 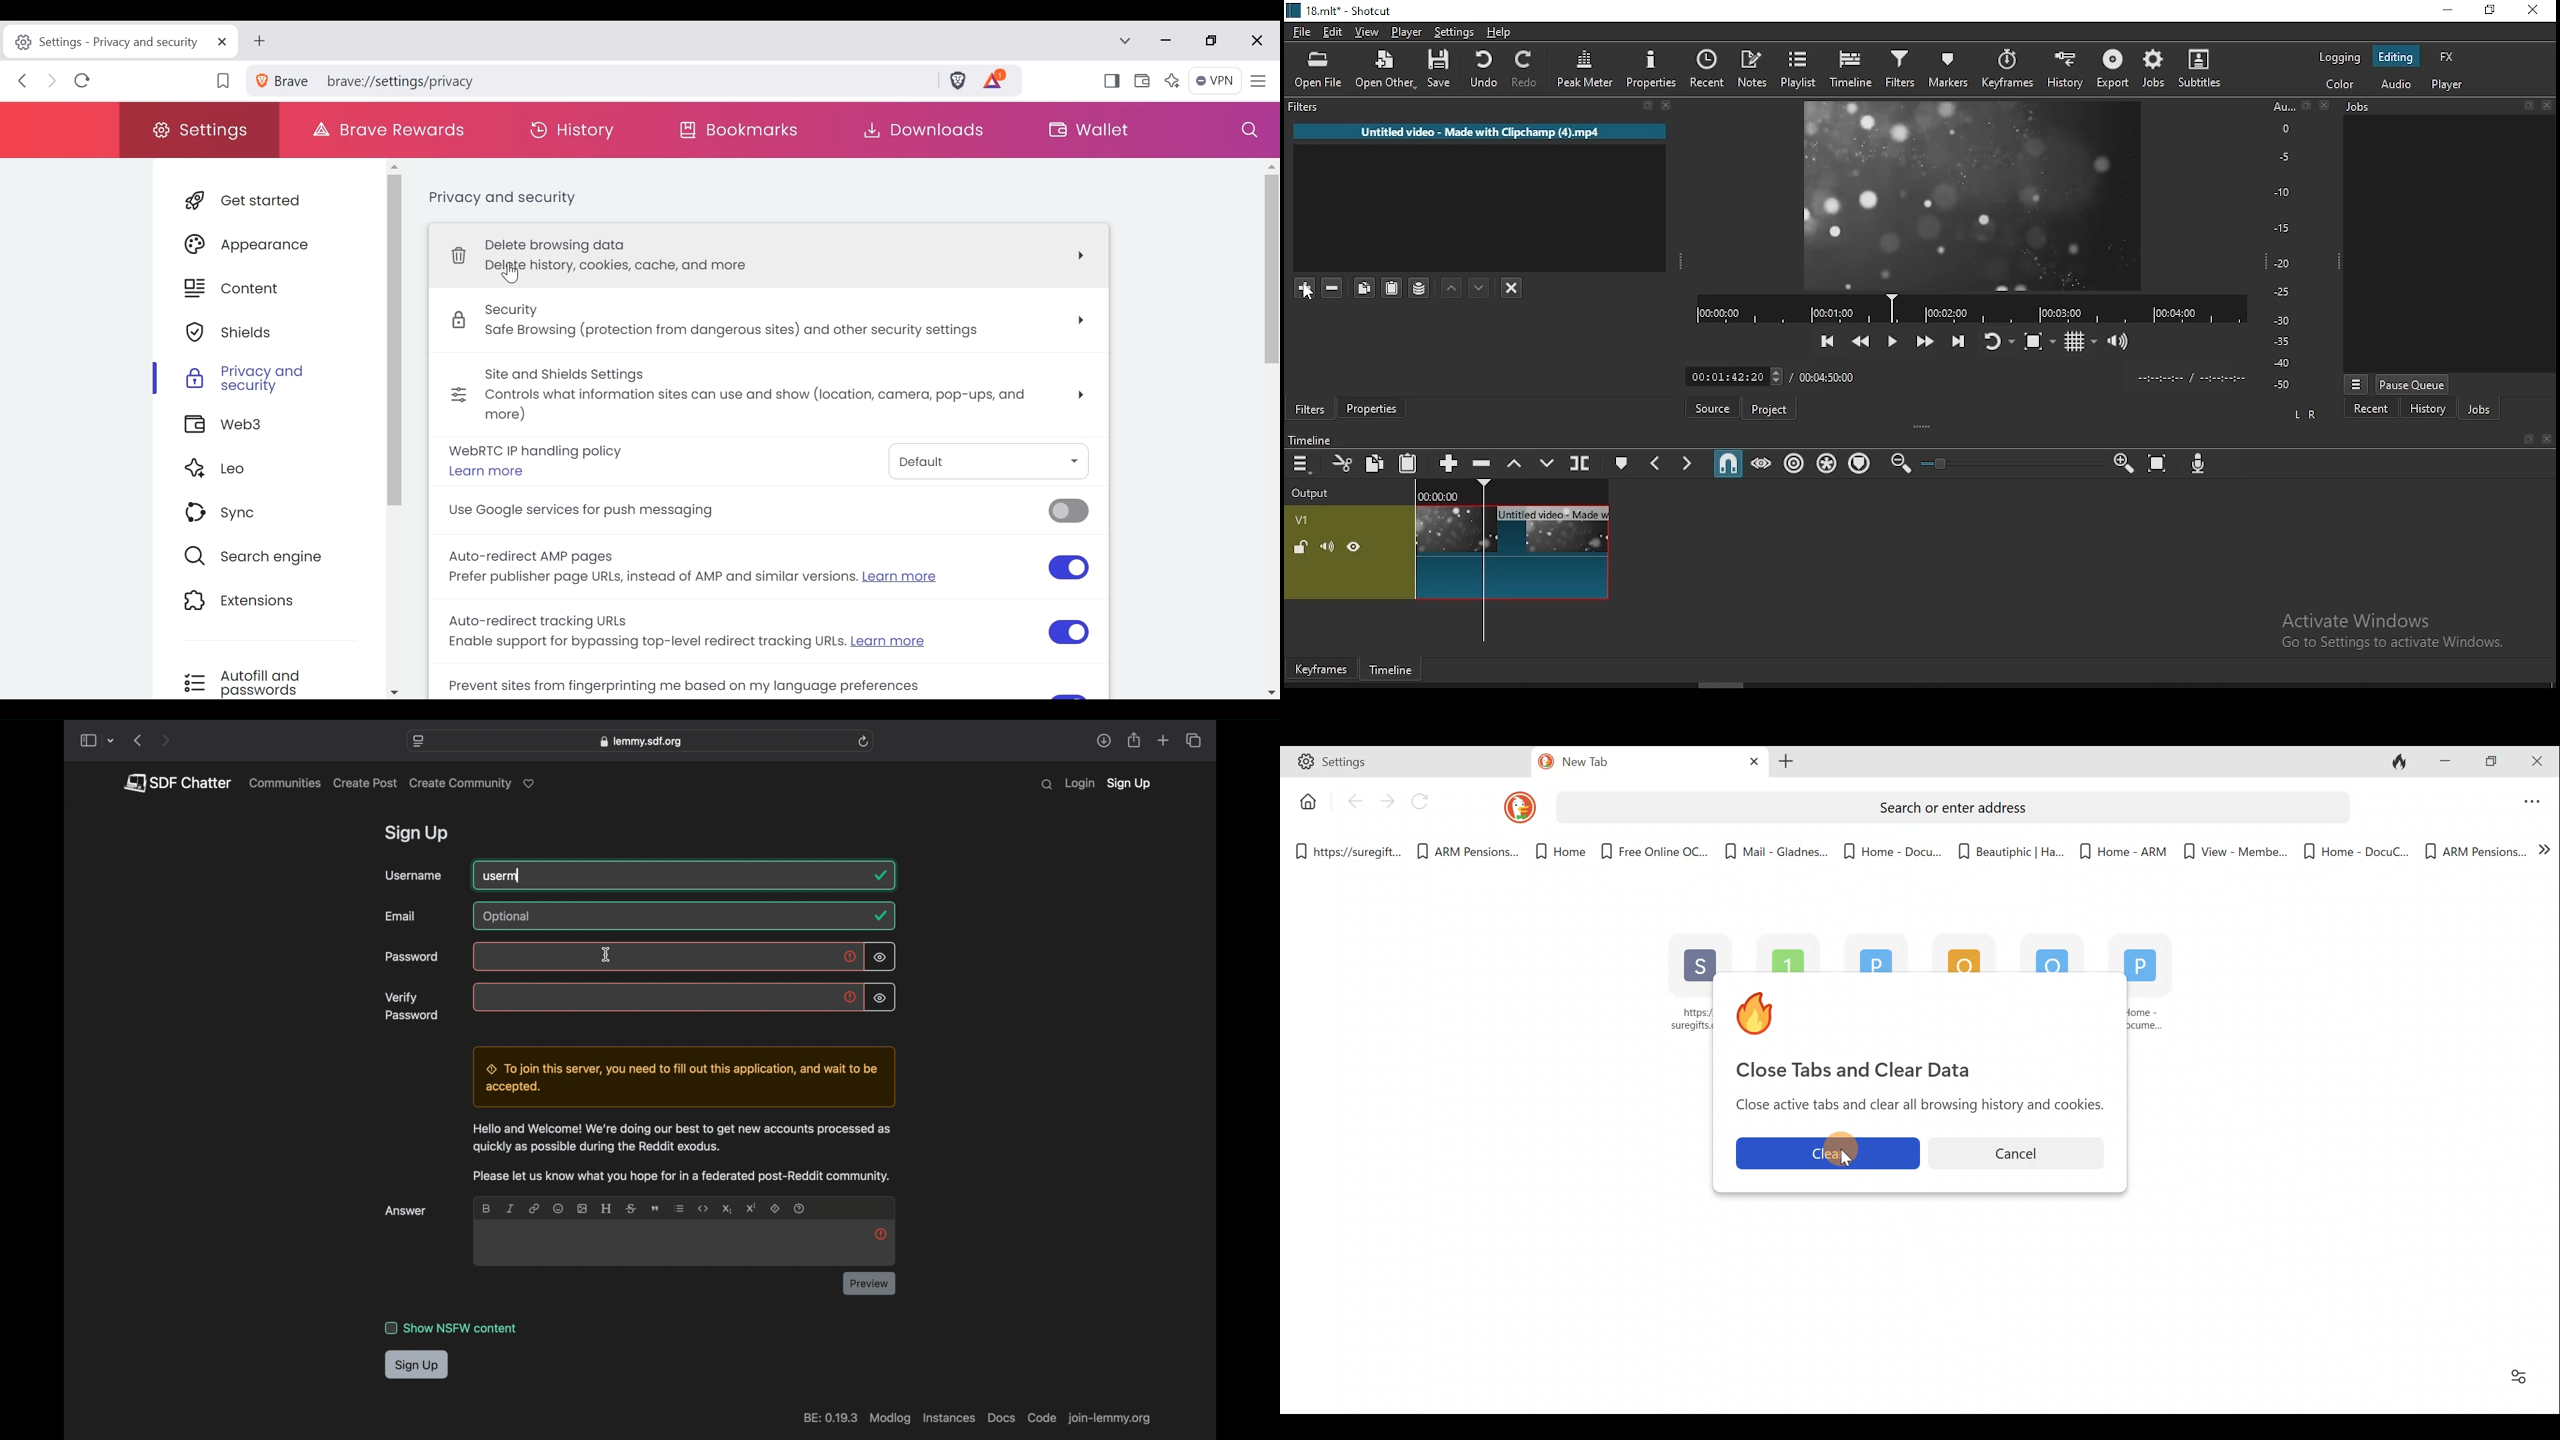 I want to click on view, so click(x=1367, y=33).